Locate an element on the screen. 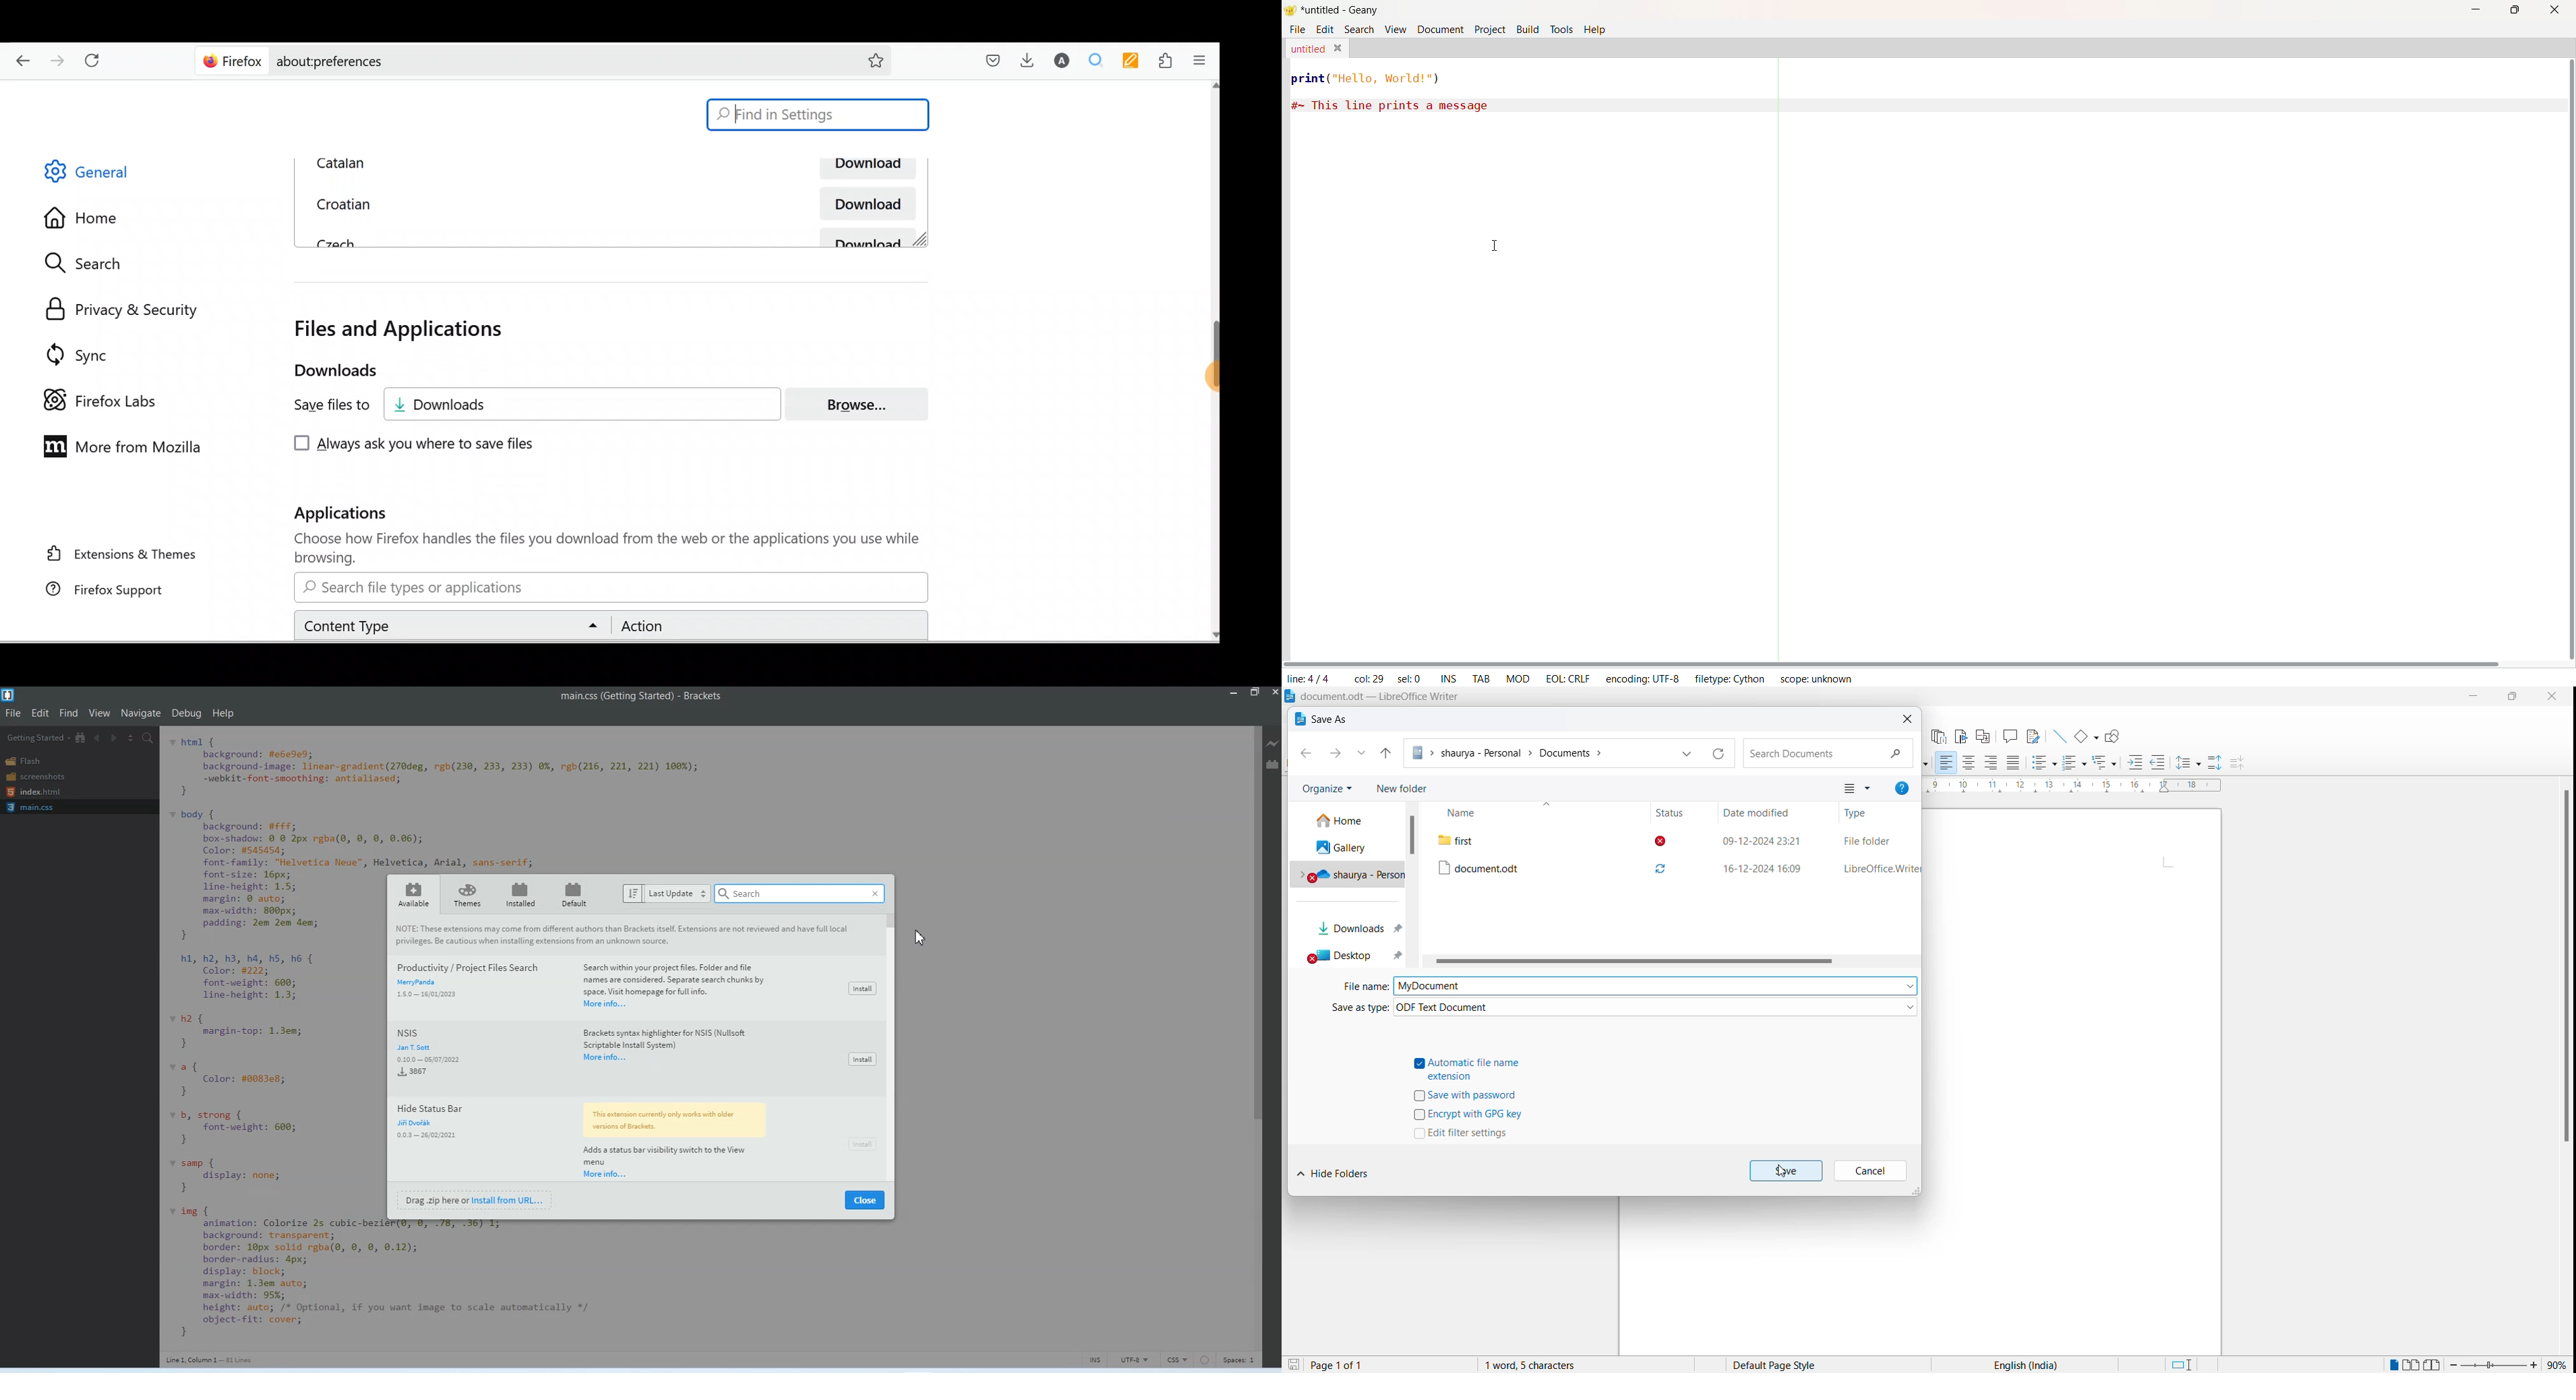 This screenshot has height=1400, width=2576. Action is located at coordinates (766, 627).